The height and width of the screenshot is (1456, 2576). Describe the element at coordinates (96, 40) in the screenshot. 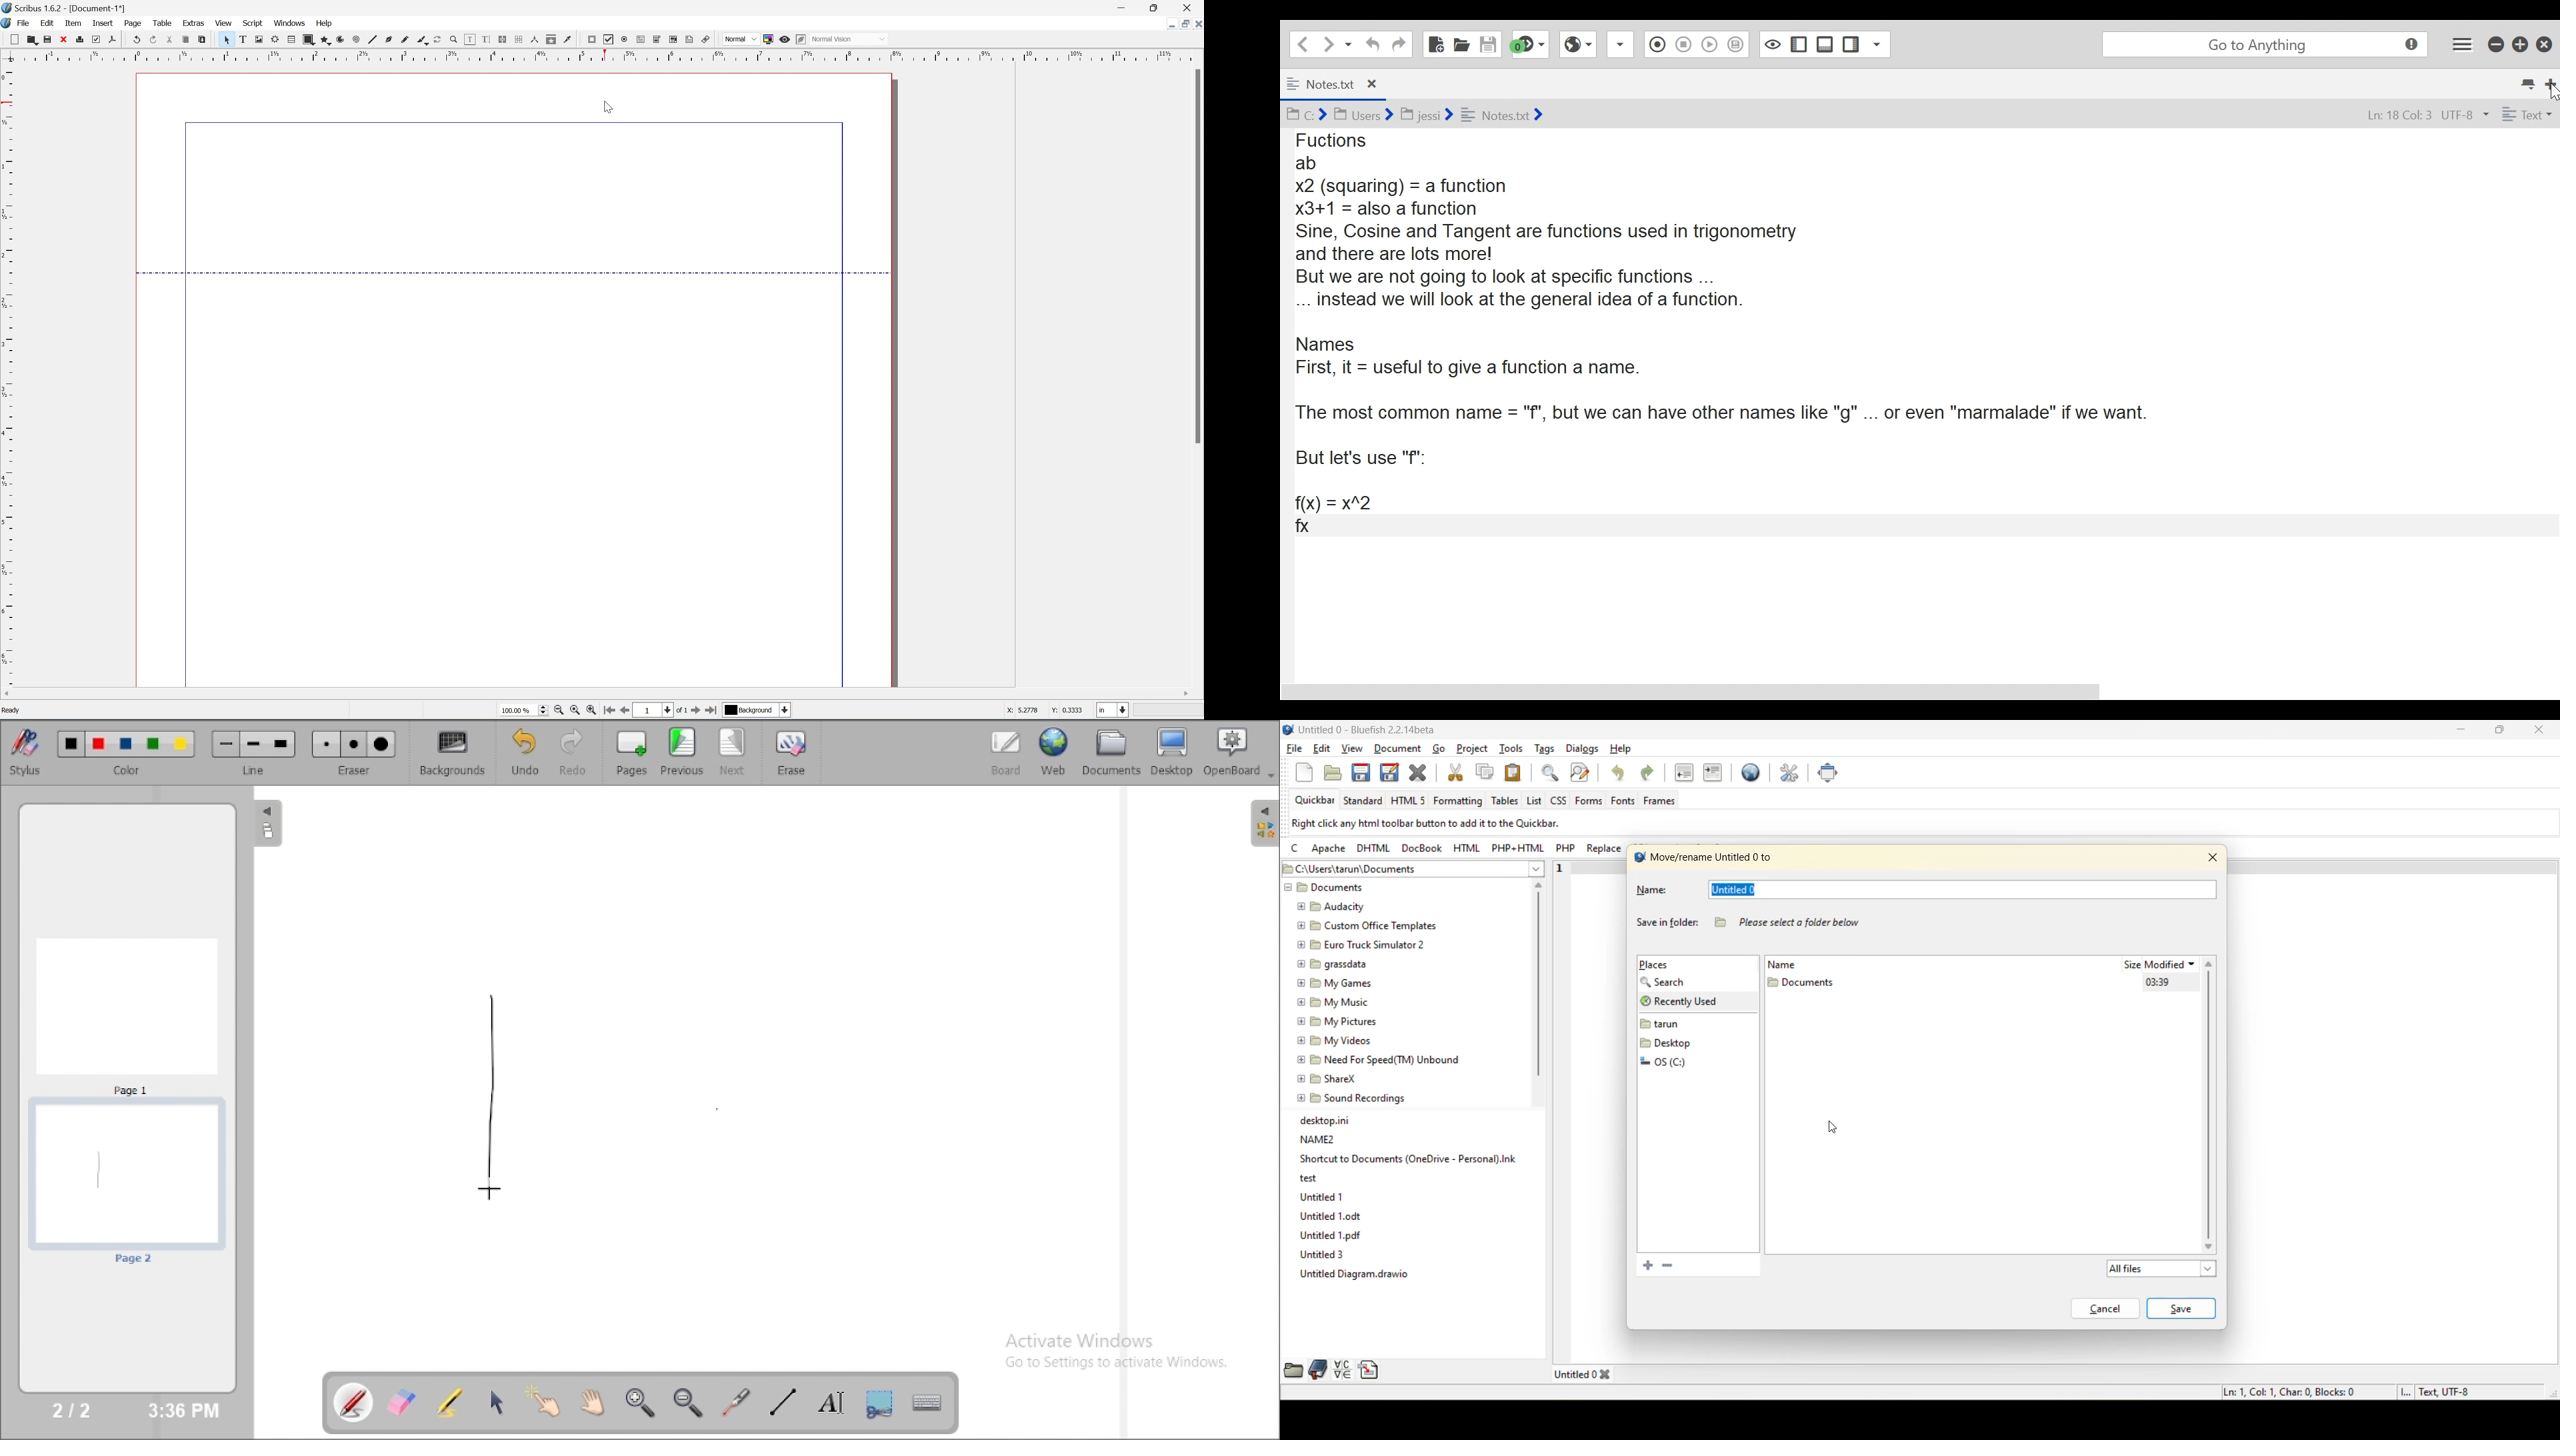

I see `preflight verifier` at that location.